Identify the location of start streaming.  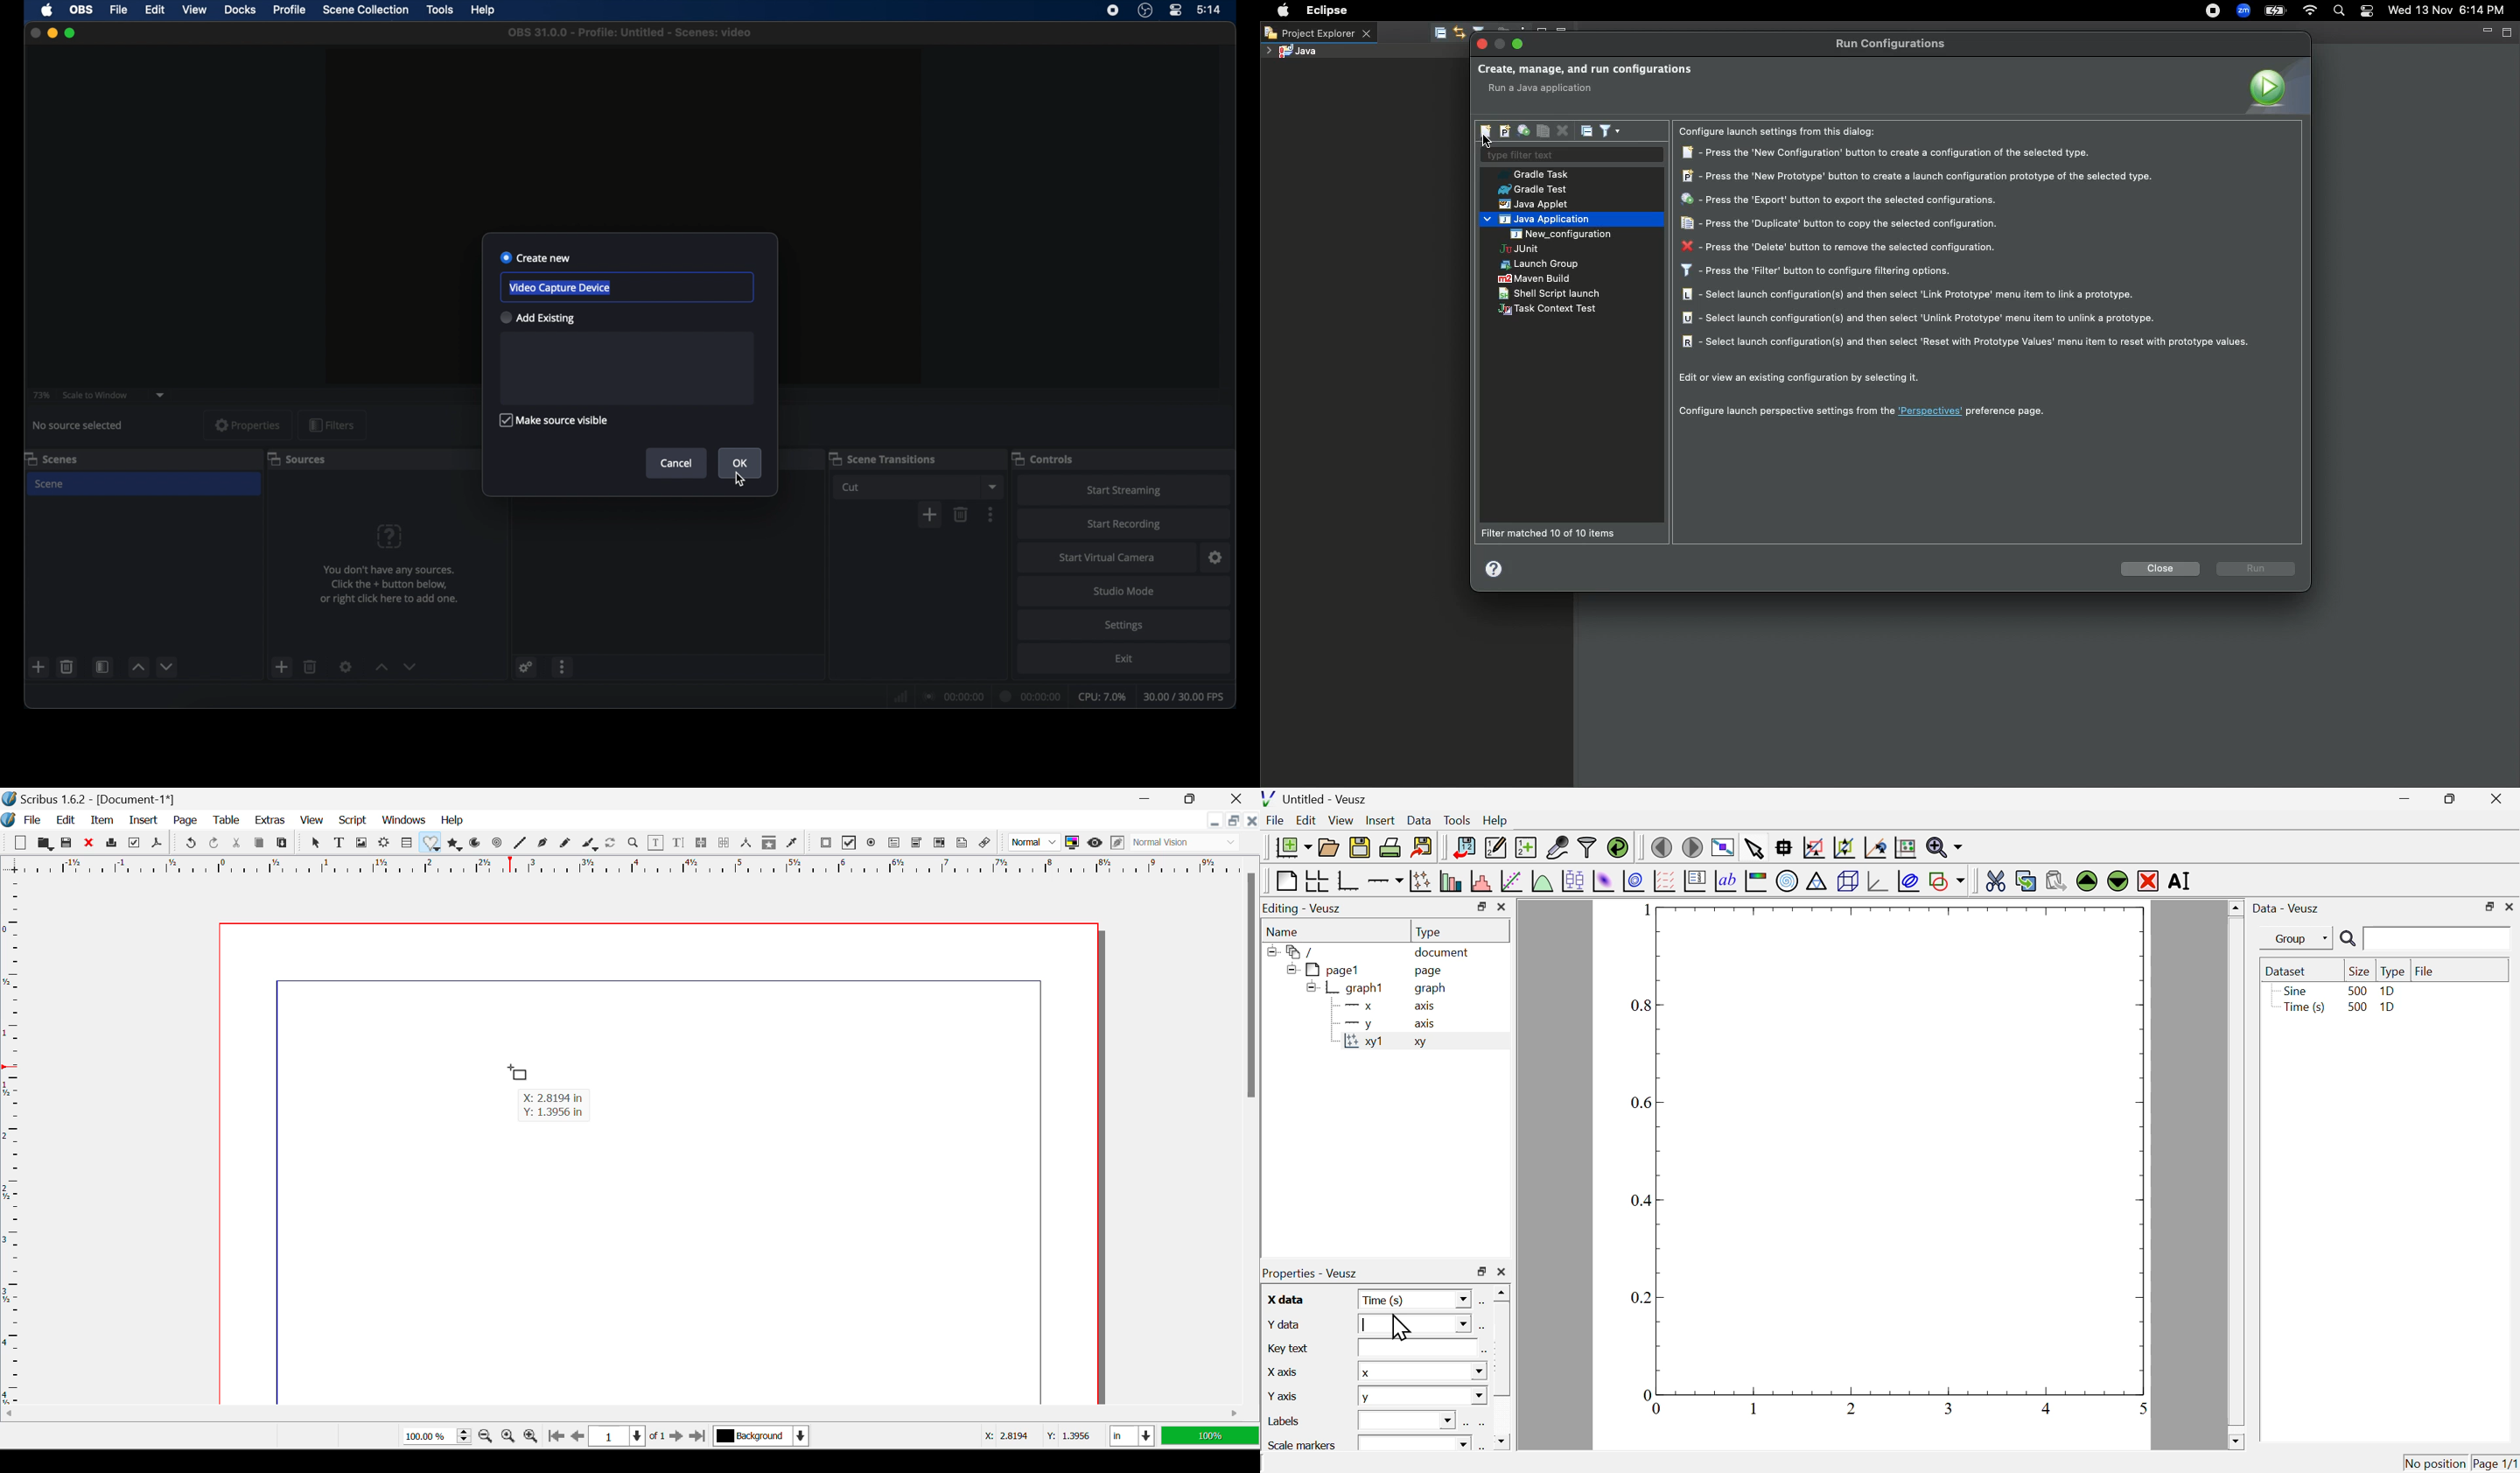
(1125, 491).